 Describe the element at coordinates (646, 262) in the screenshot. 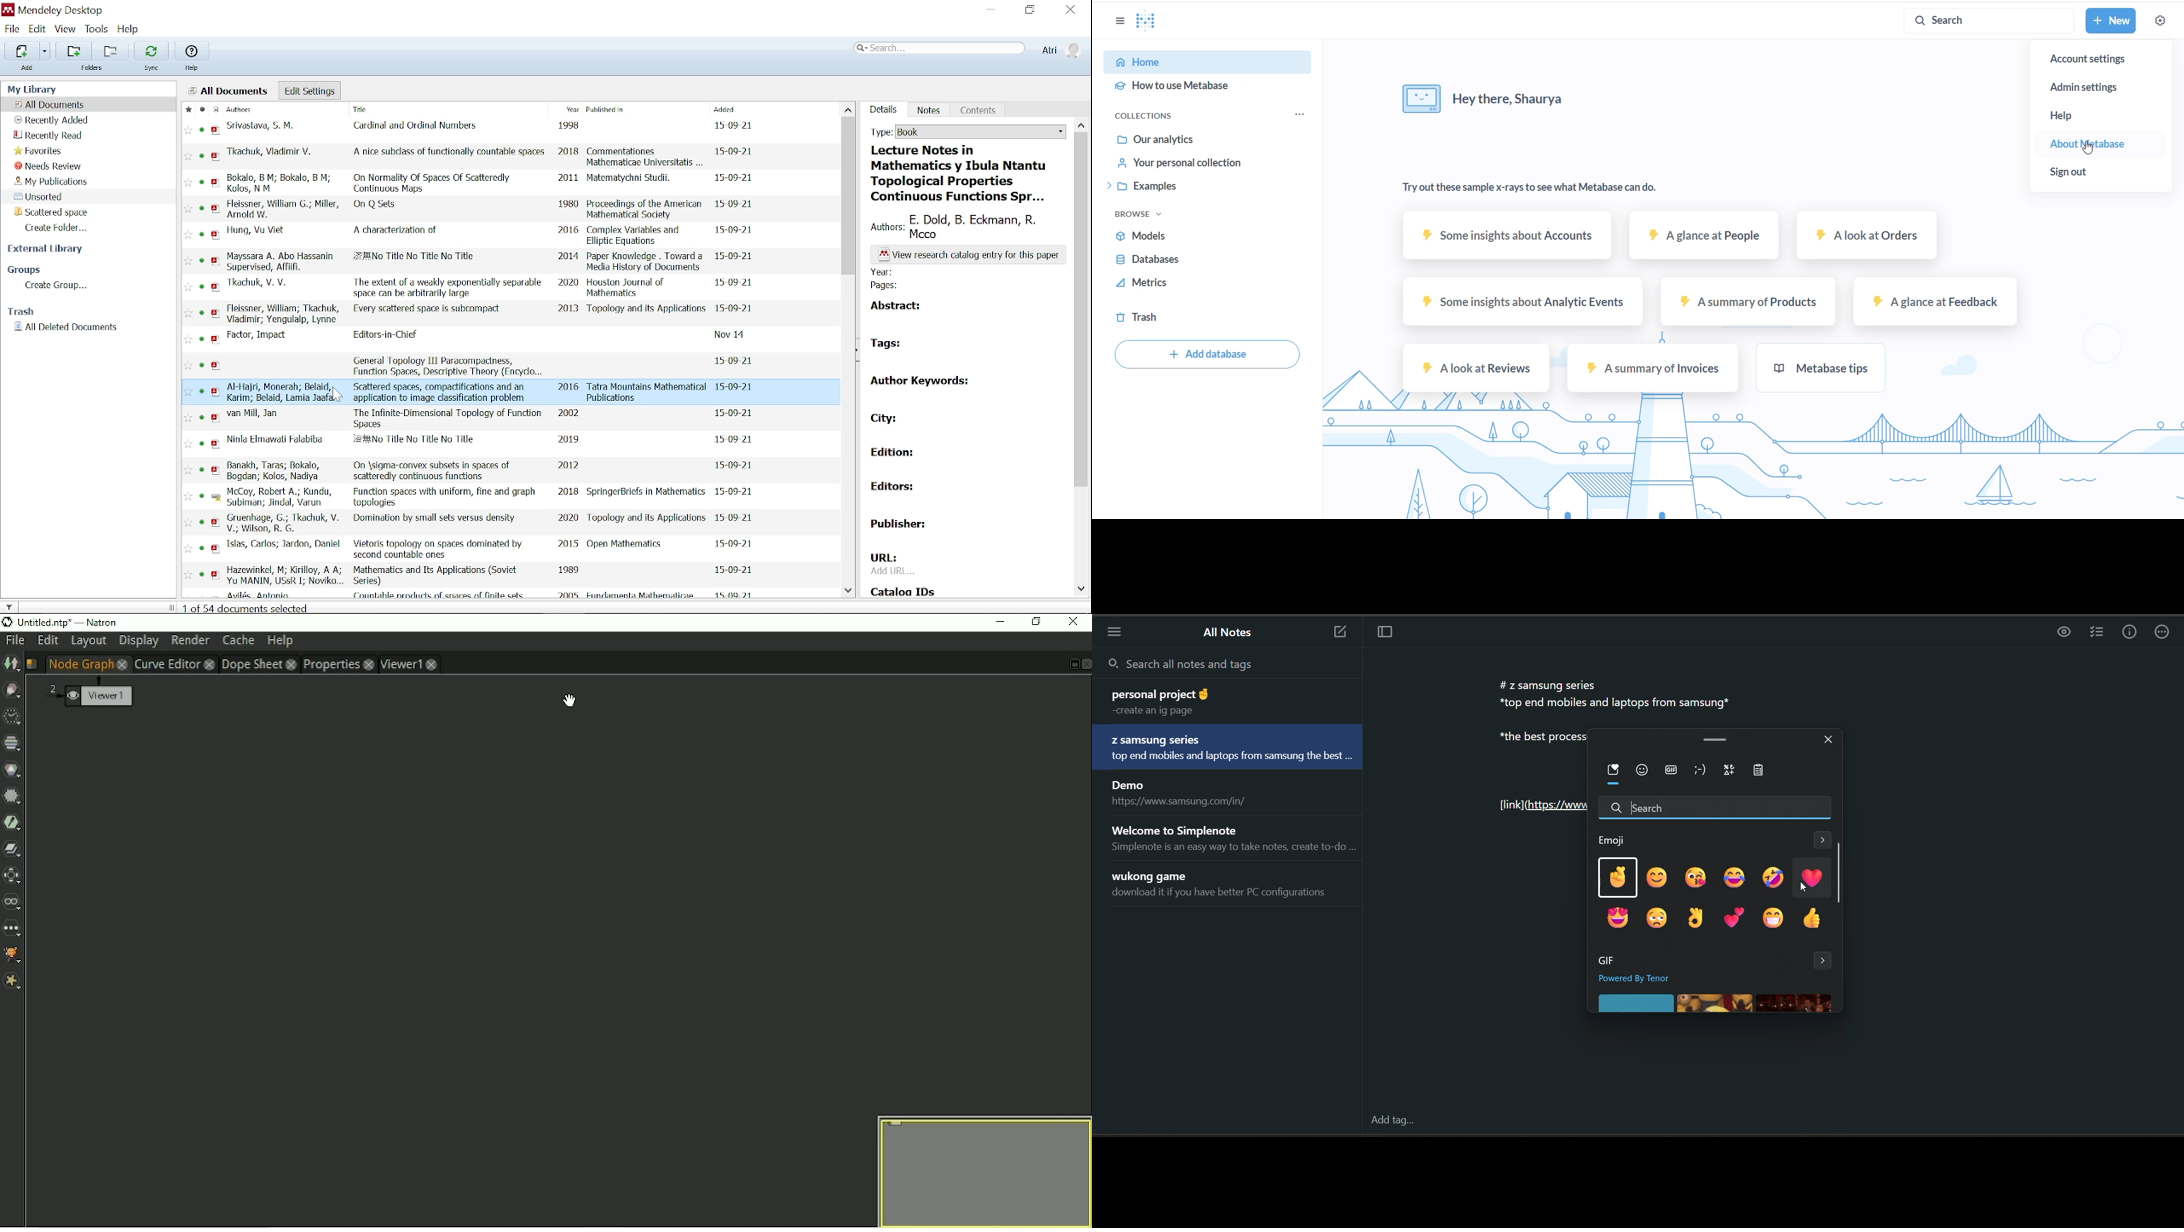

I see `Paper Knowledge . Toward a
Media History of Documents.` at that location.